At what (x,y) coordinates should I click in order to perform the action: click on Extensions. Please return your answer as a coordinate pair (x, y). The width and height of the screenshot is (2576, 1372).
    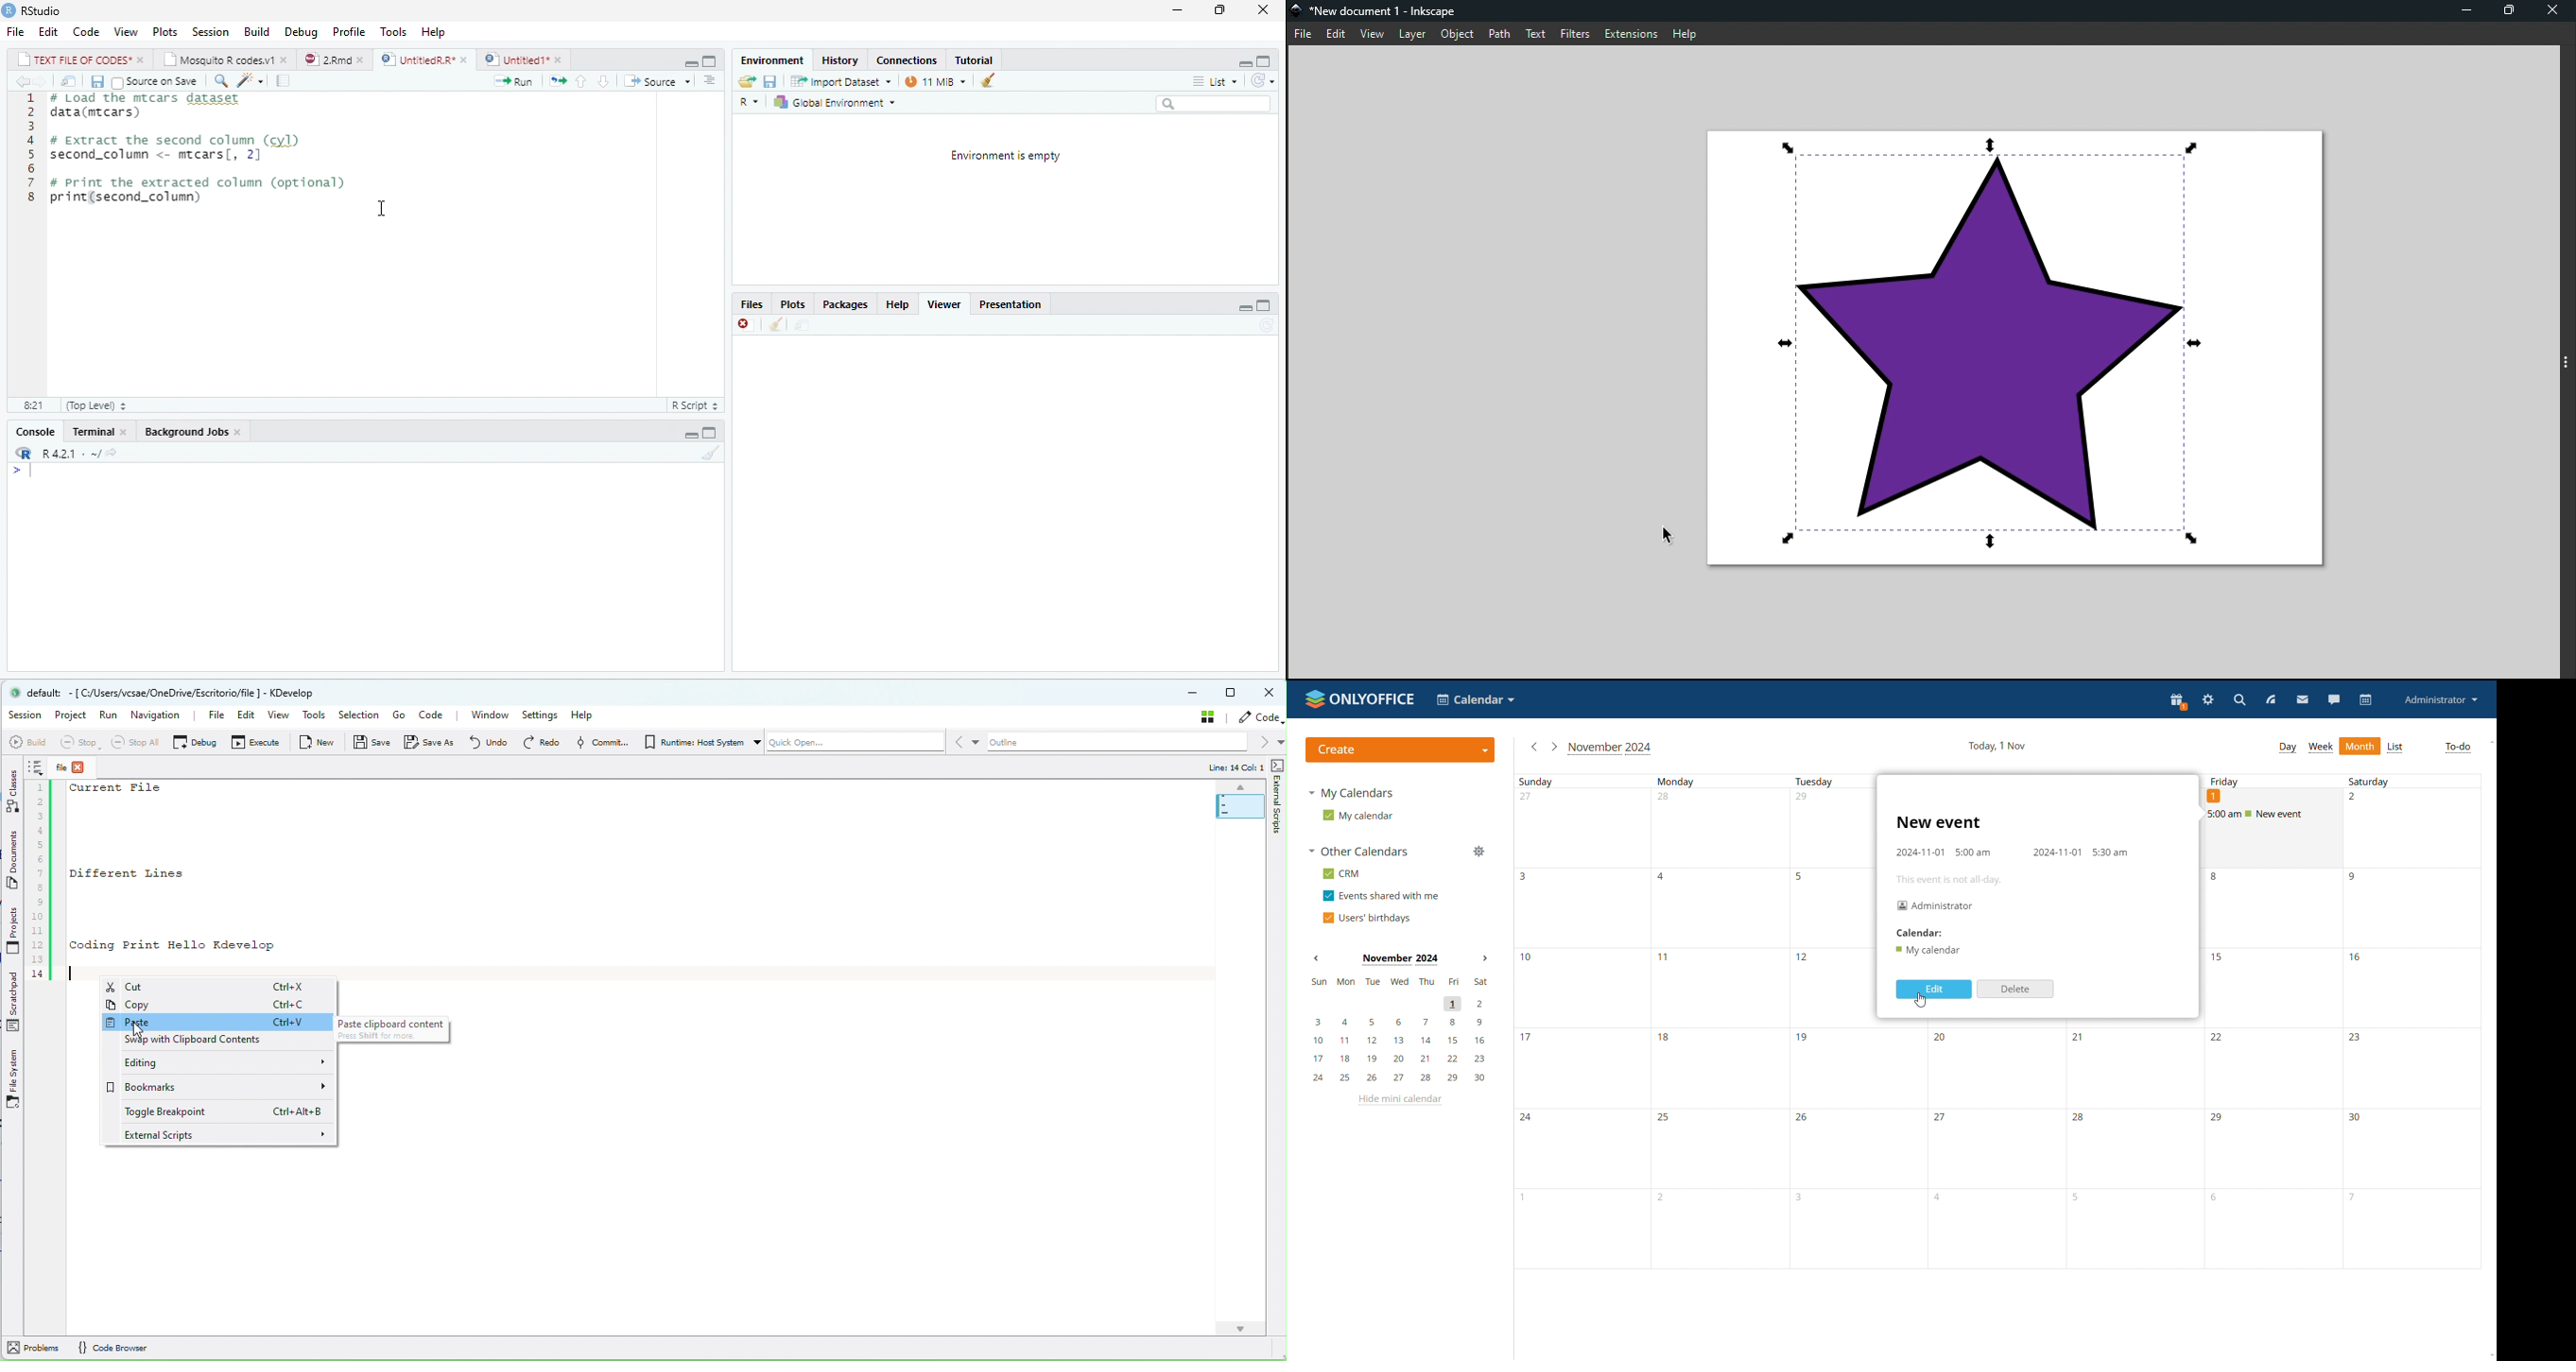
    Looking at the image, I should click on (1630, 33).